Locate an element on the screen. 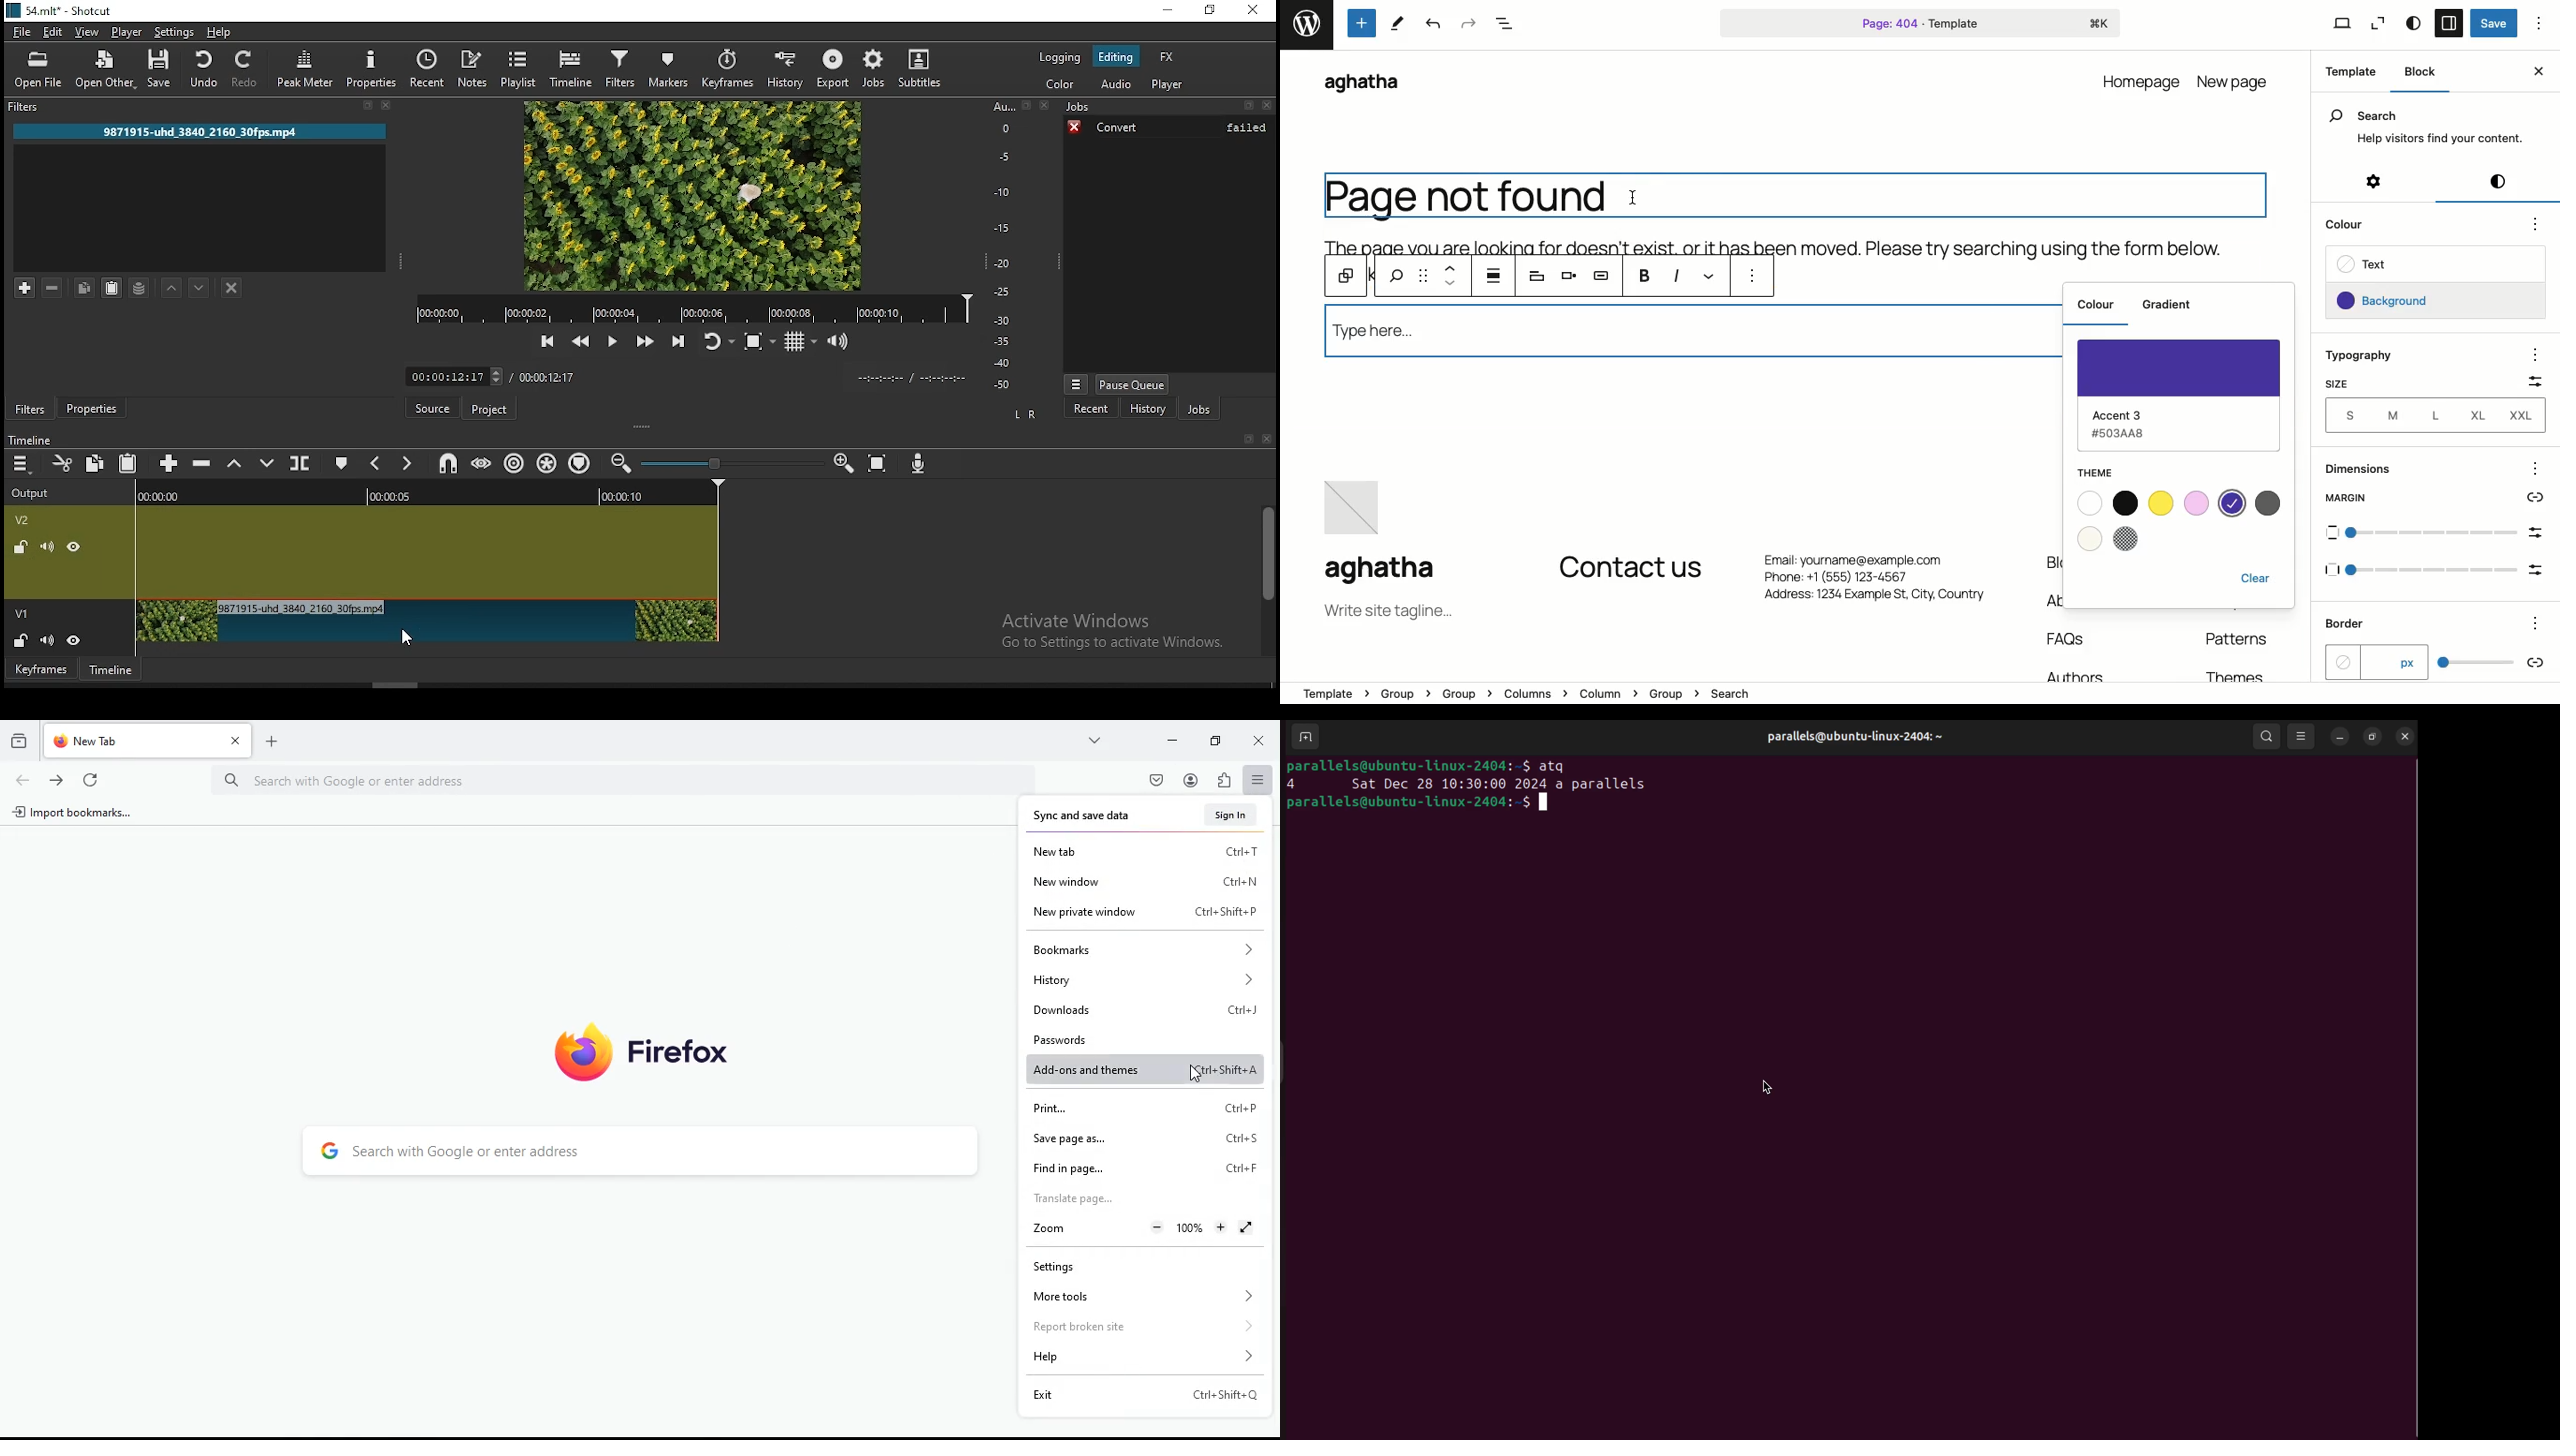  markers is located at coordinates (673, 69).